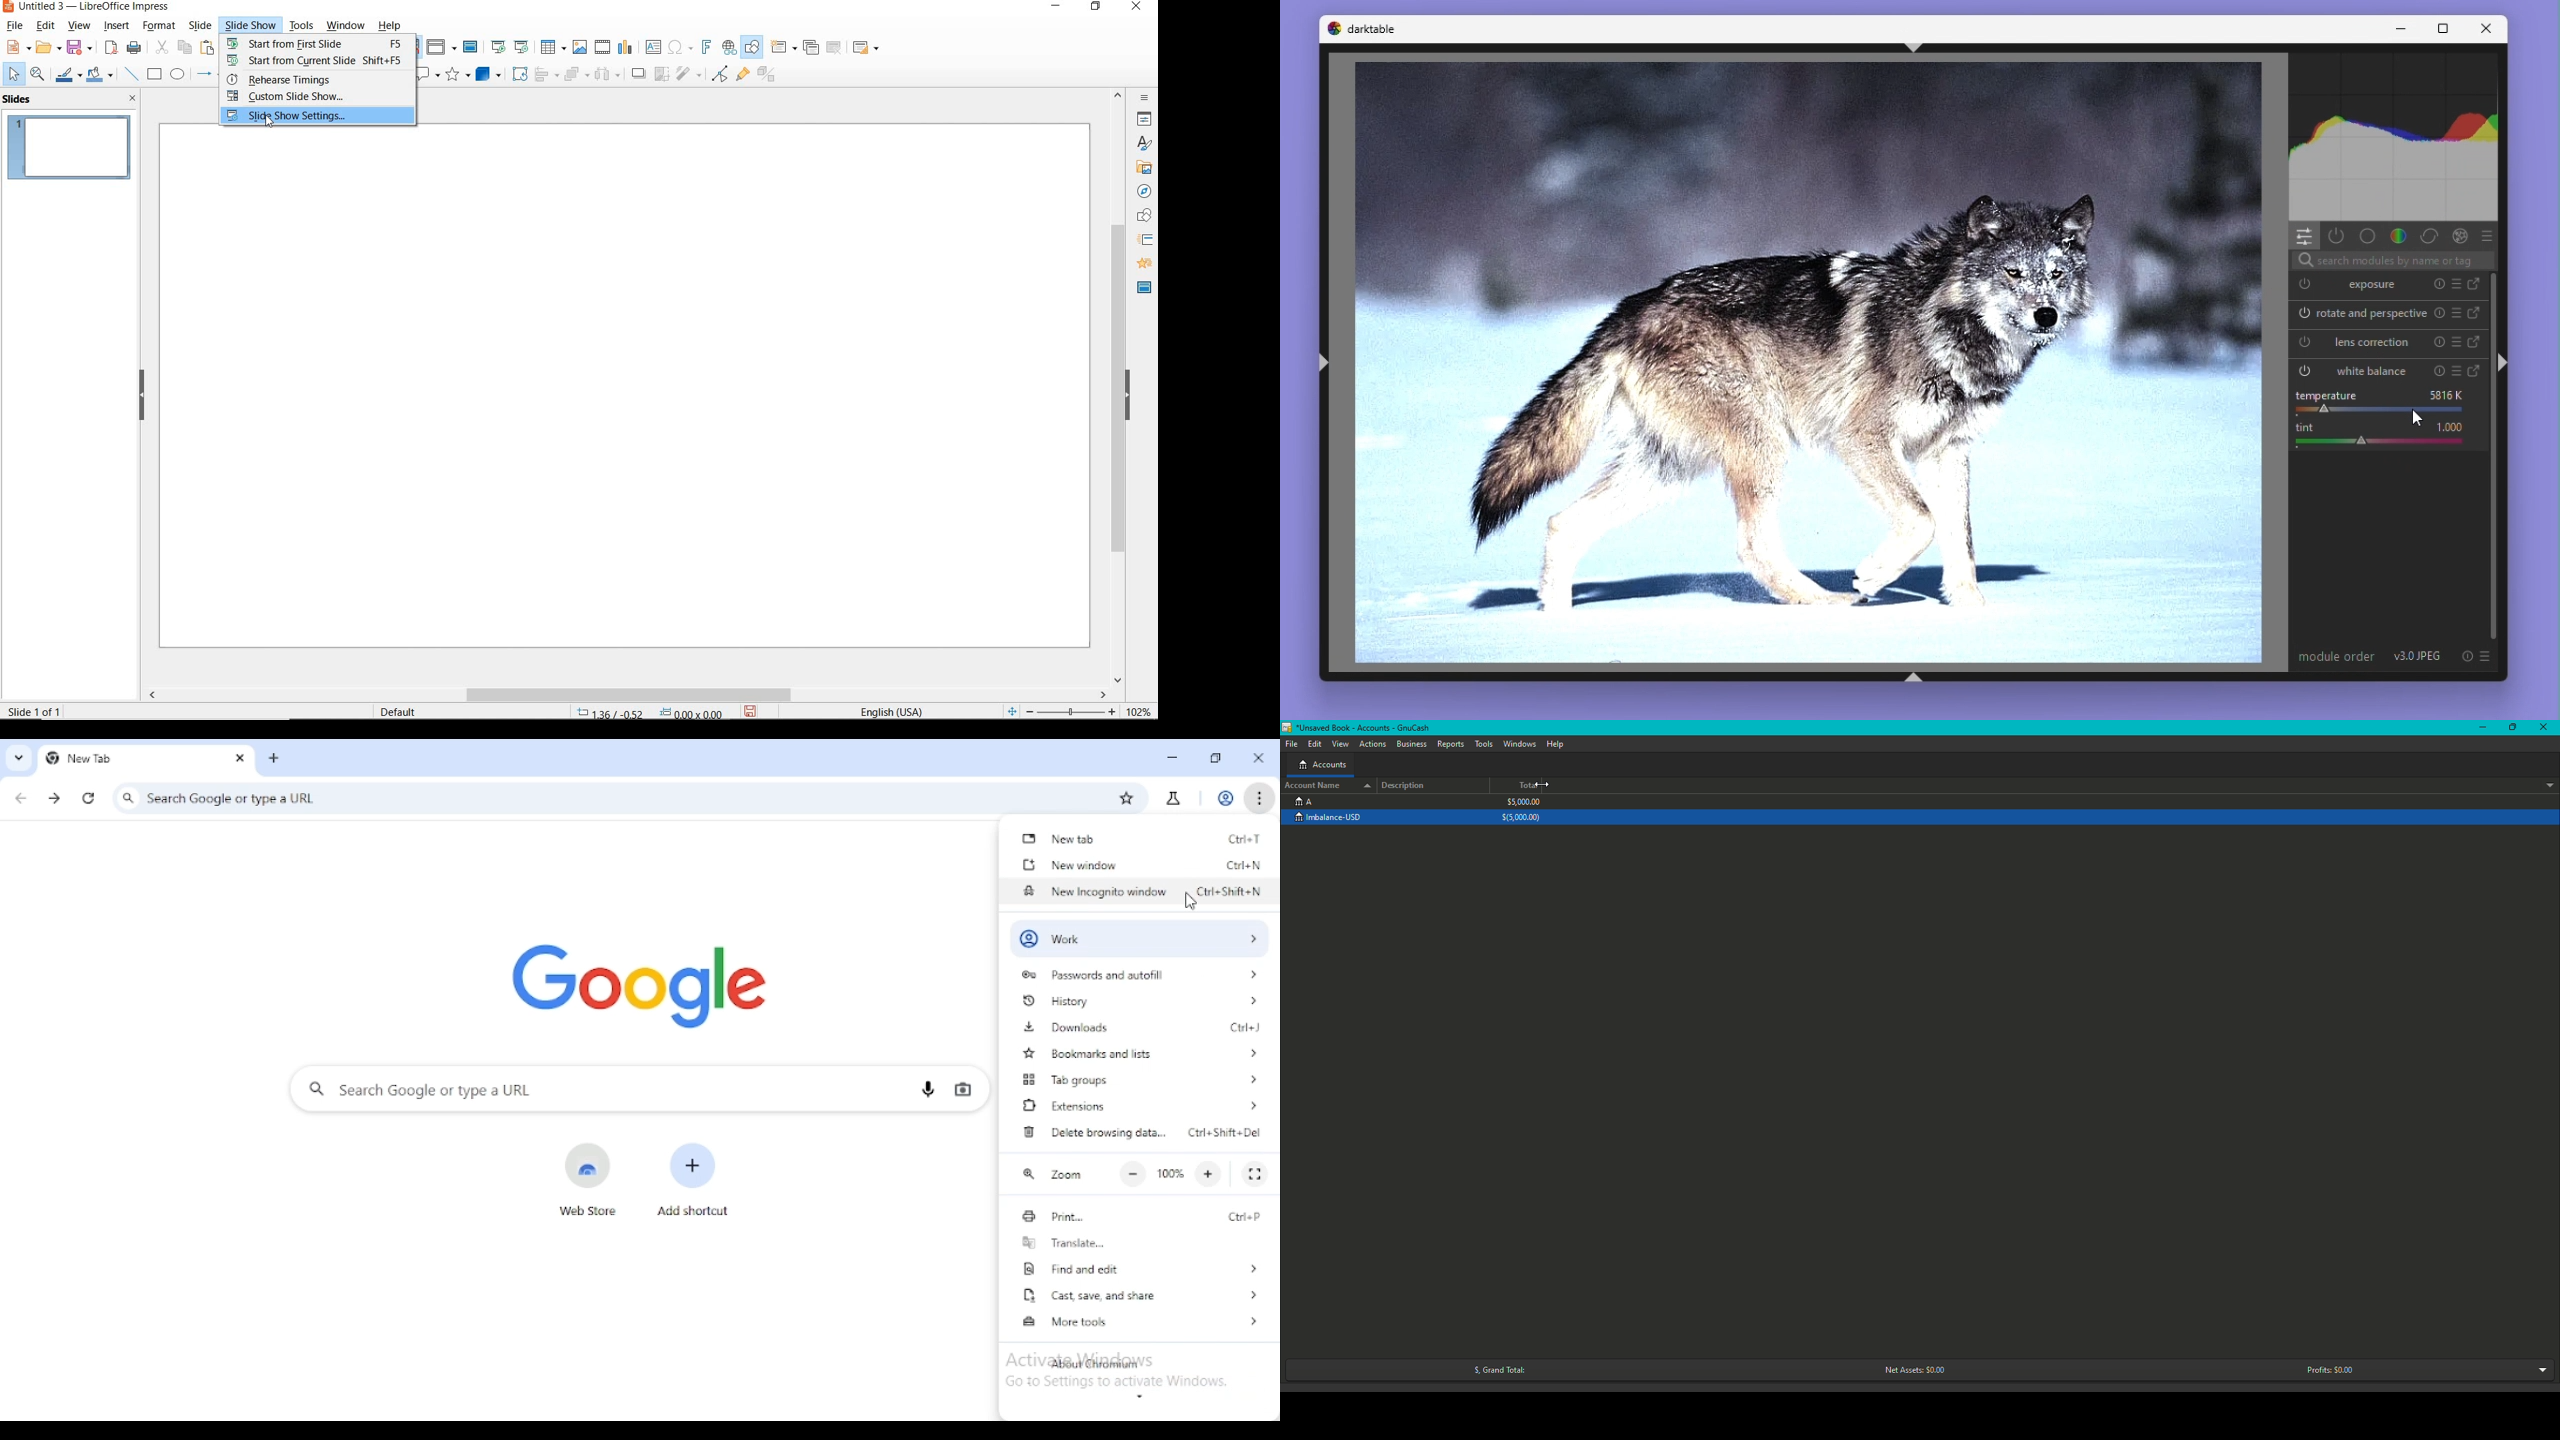  What do you see at coordinates (488, 76) in the screenshot?
I see `3D OBJECTS` at bounding box center [488, 76].